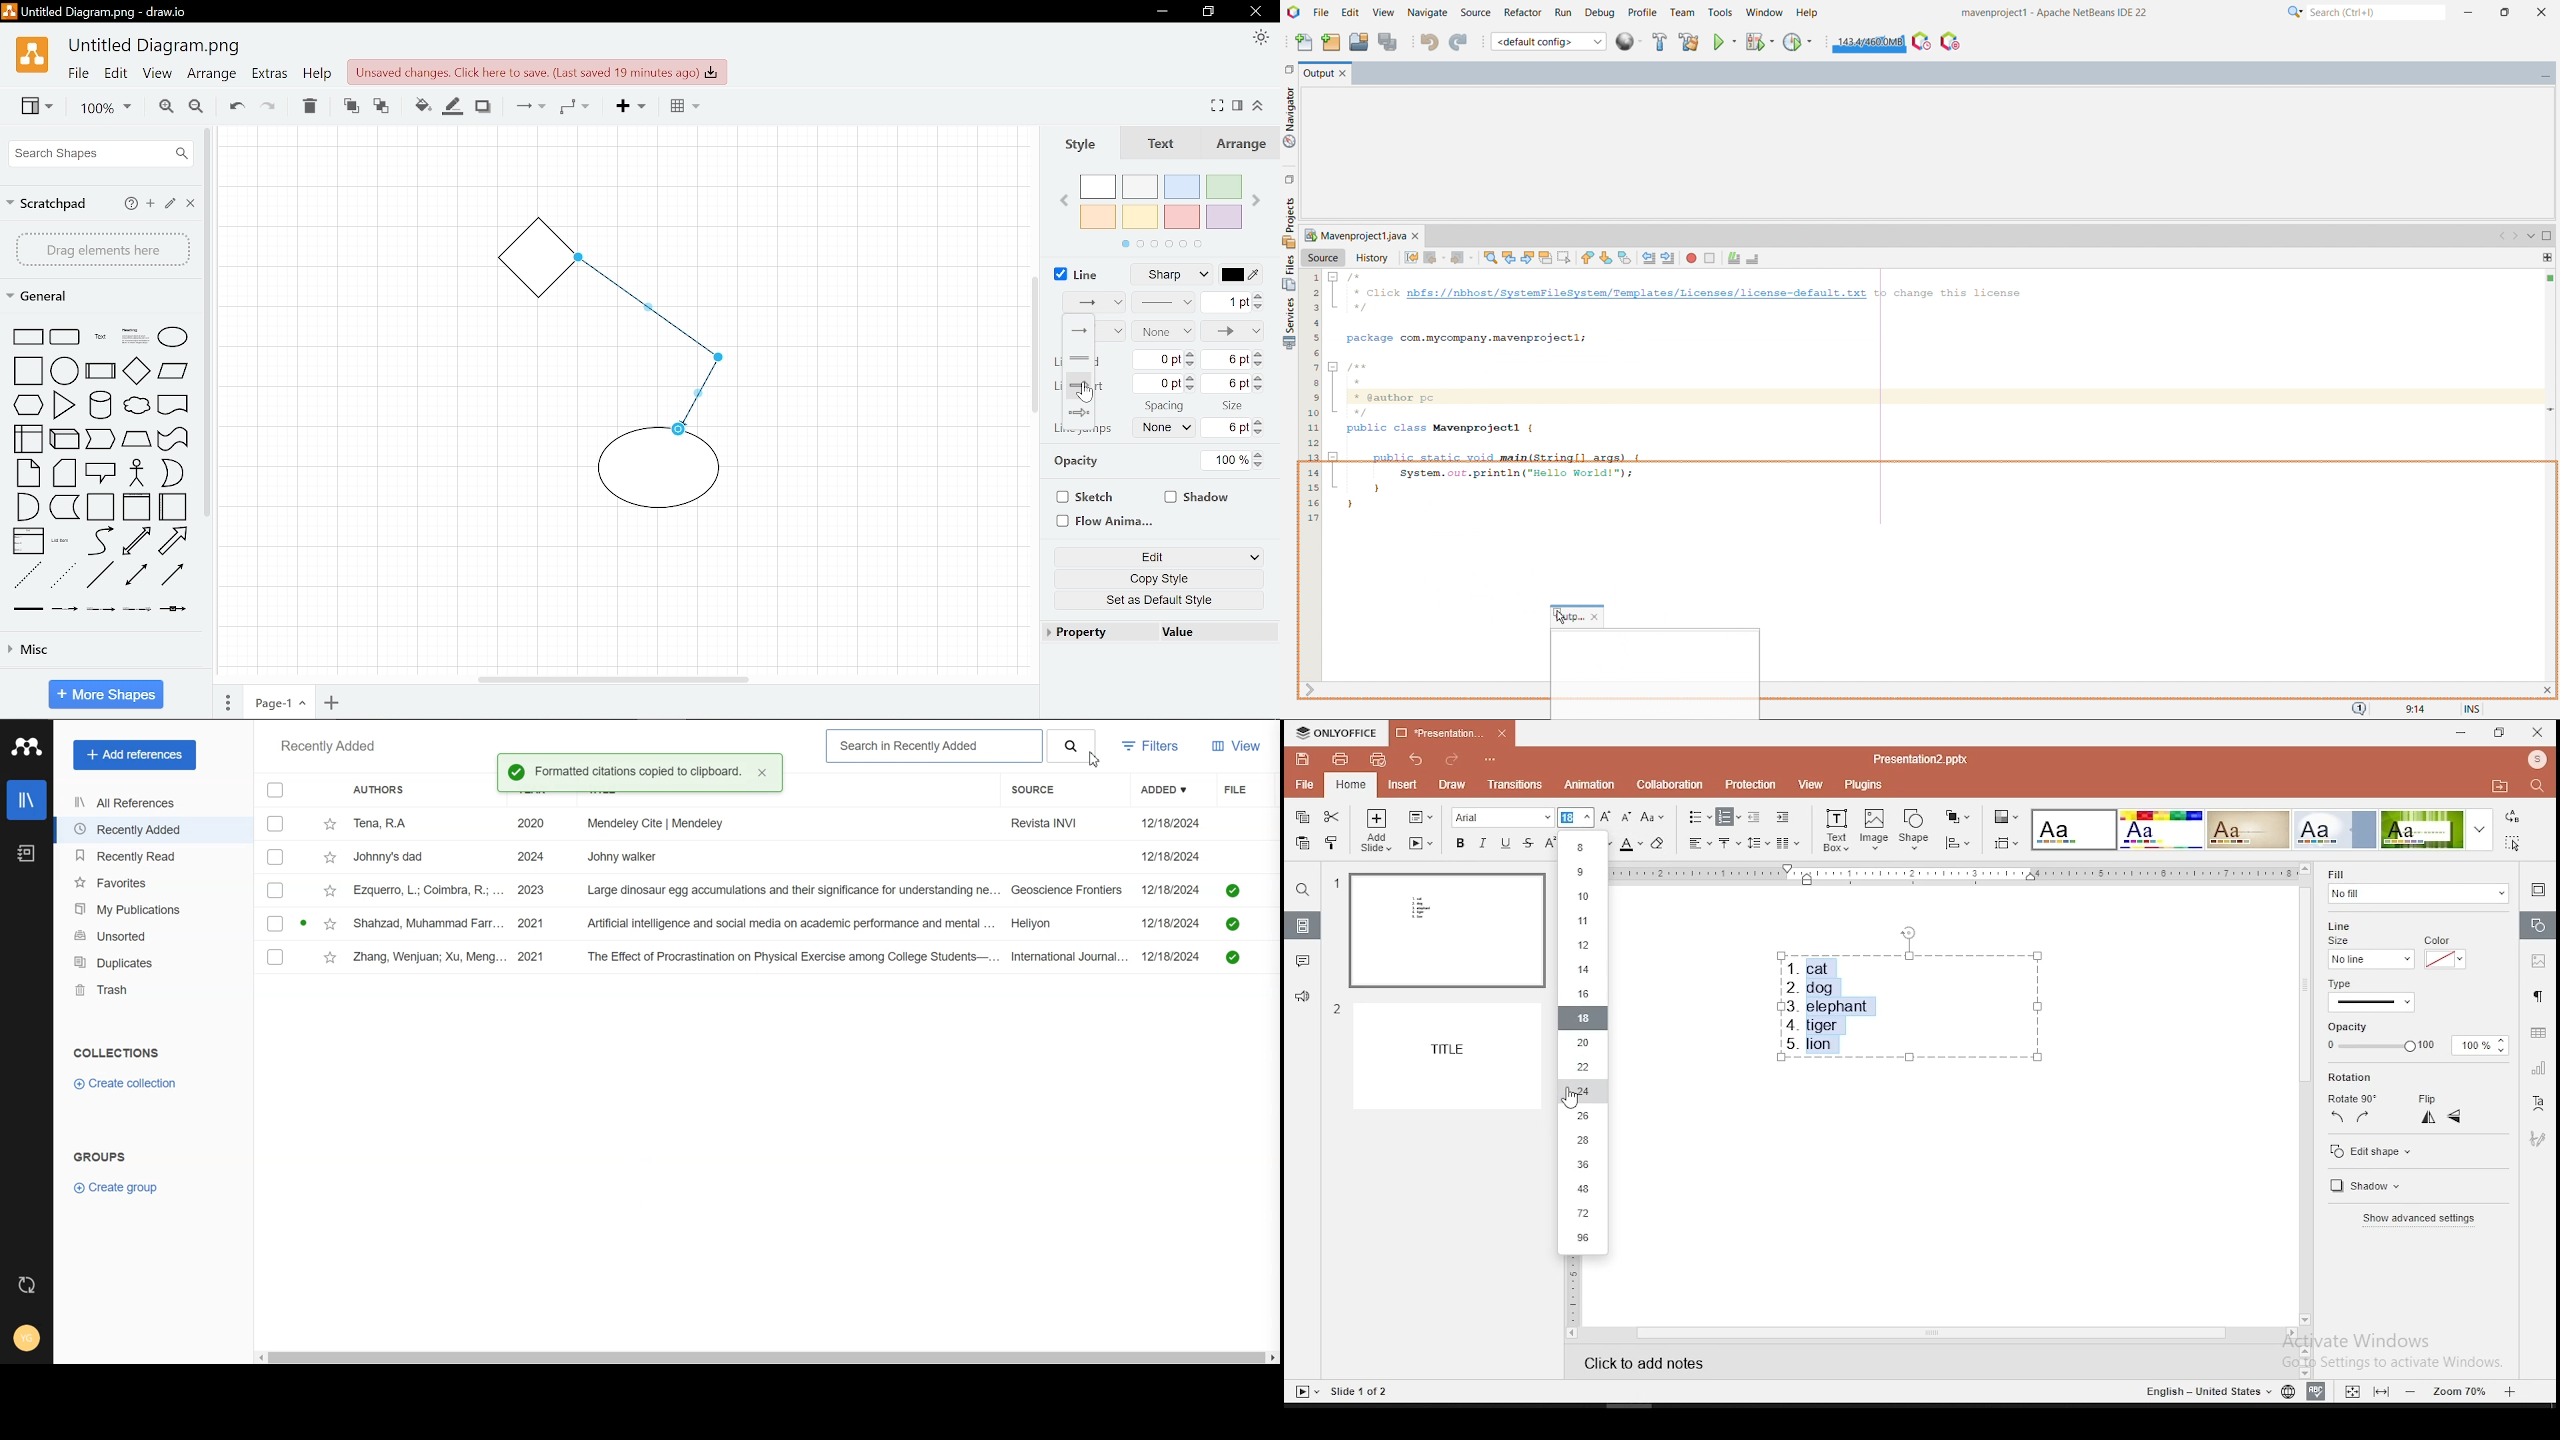 This screenshot has height=1456, width=2576. Describe the element at coordinates (140, 408) in the screenshot. I see `shape` at that location.